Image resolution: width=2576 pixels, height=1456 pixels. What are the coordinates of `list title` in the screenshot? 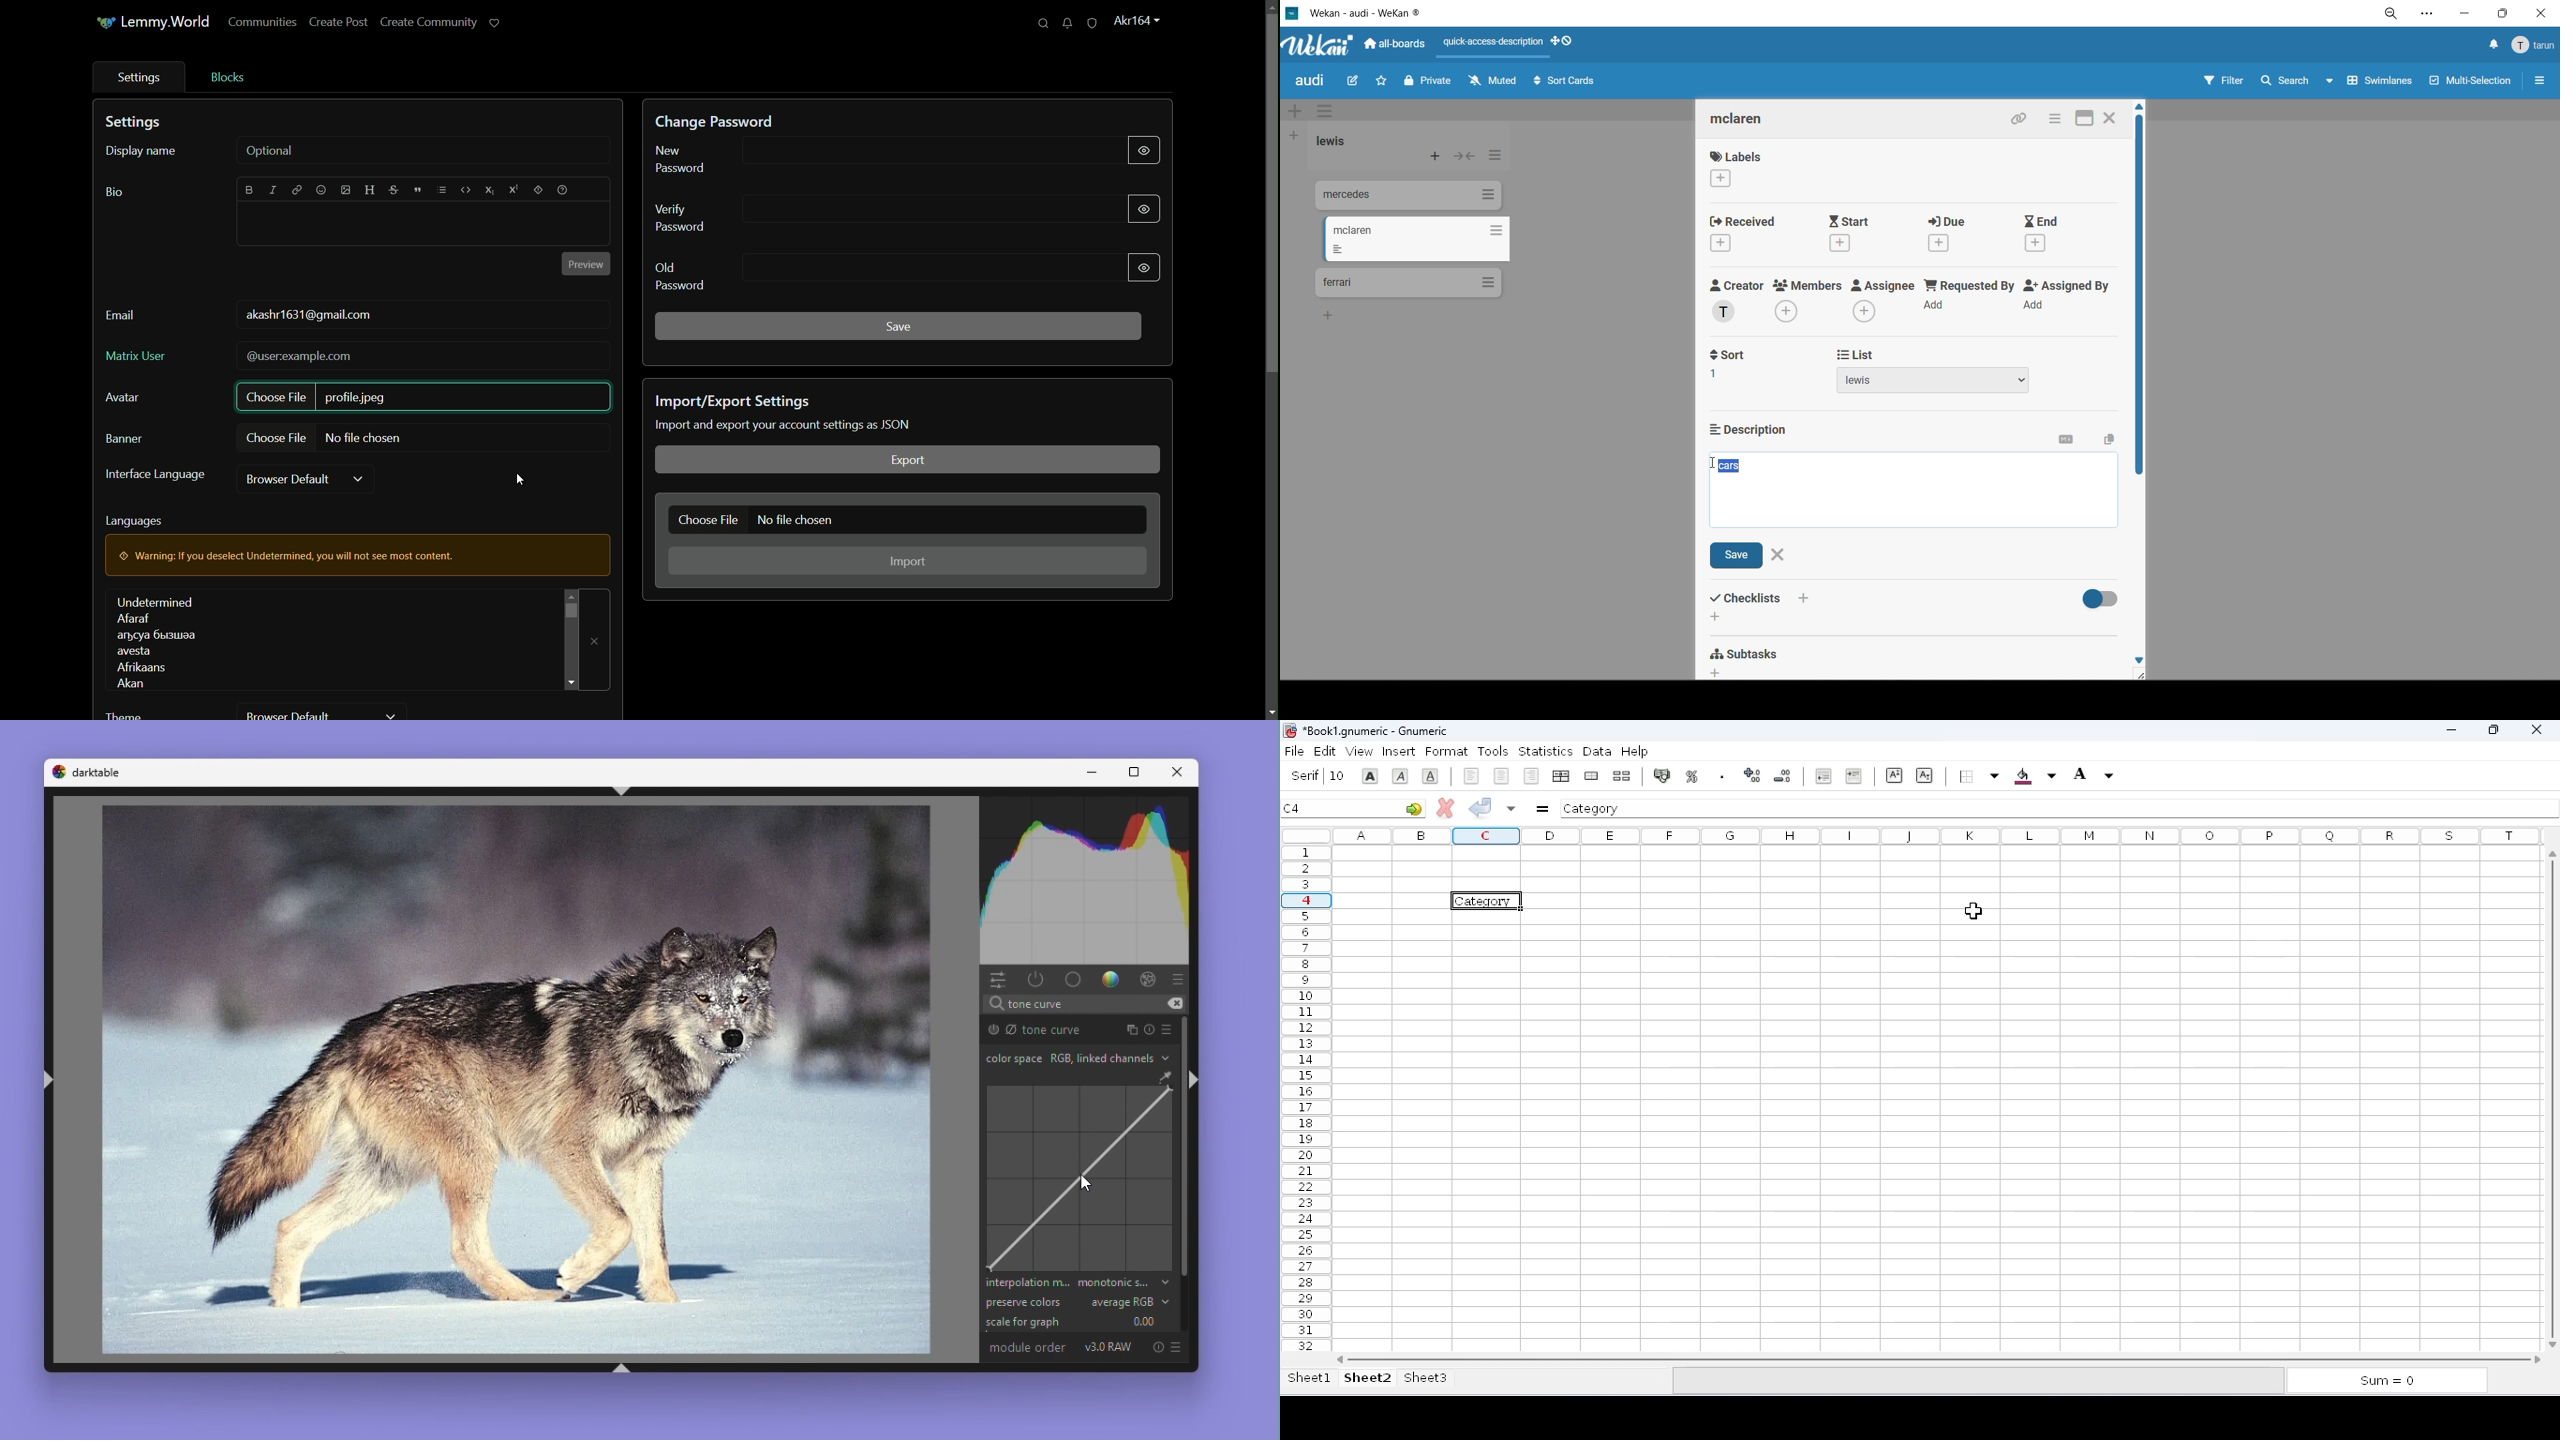 It's located at (1337, 143).